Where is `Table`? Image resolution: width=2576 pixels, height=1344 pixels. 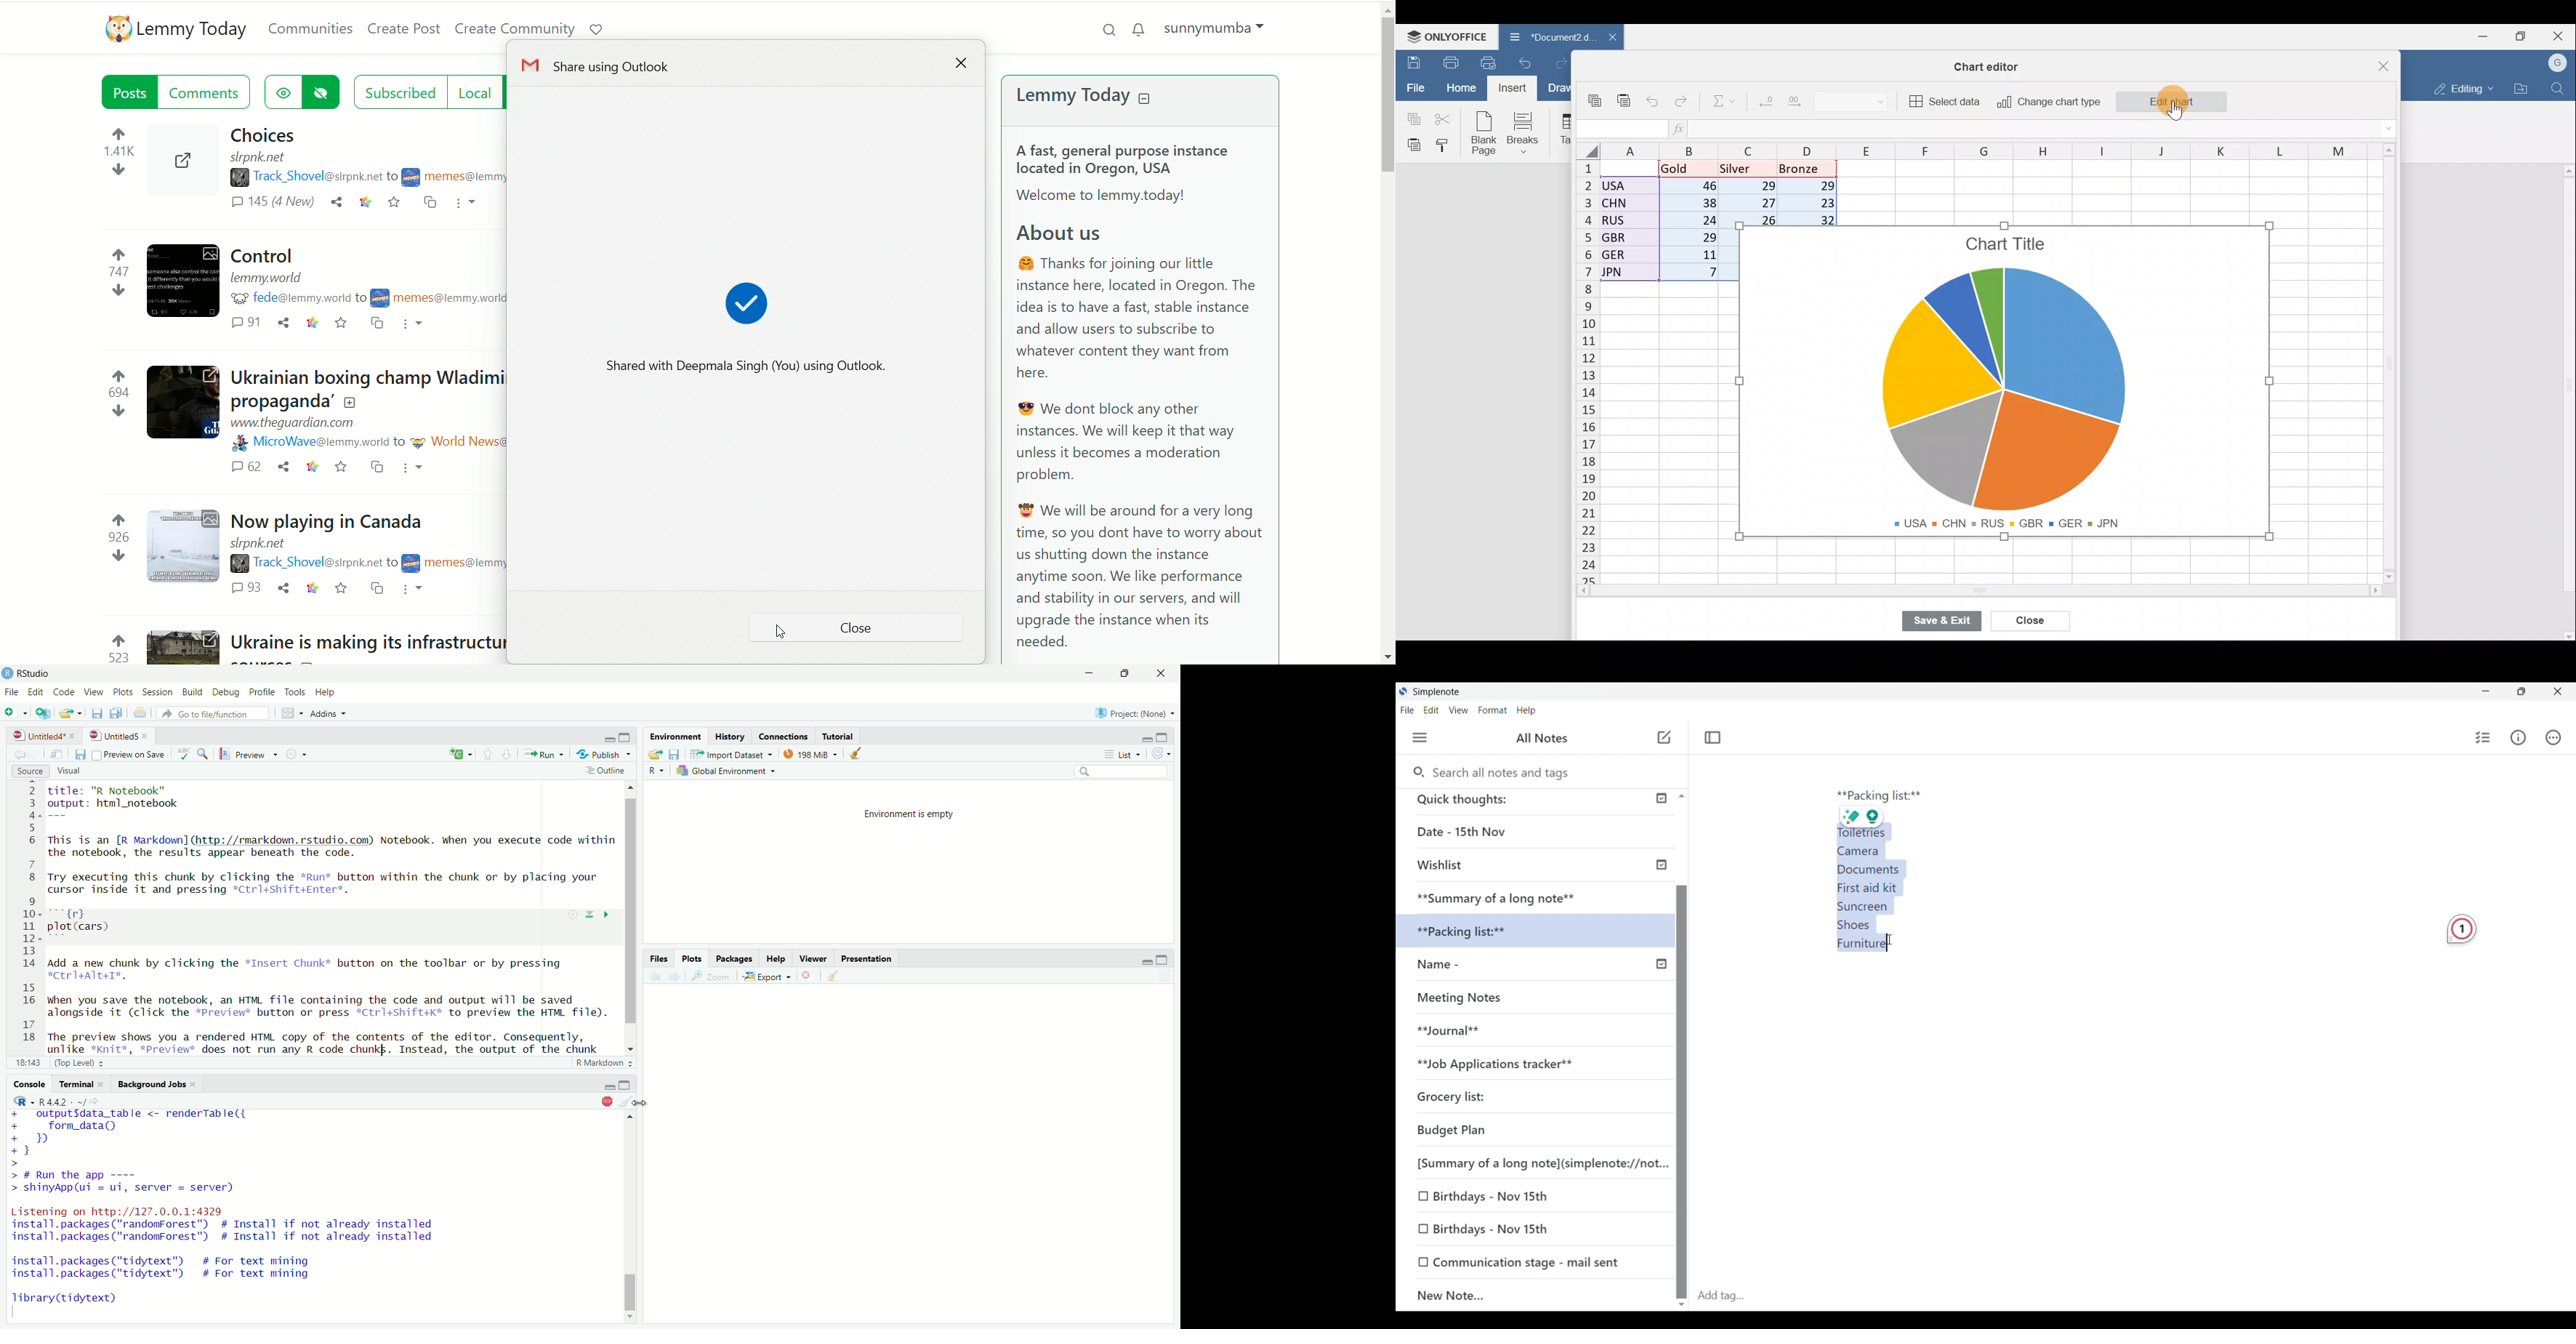 Table is located at coordinates (1562, 129).